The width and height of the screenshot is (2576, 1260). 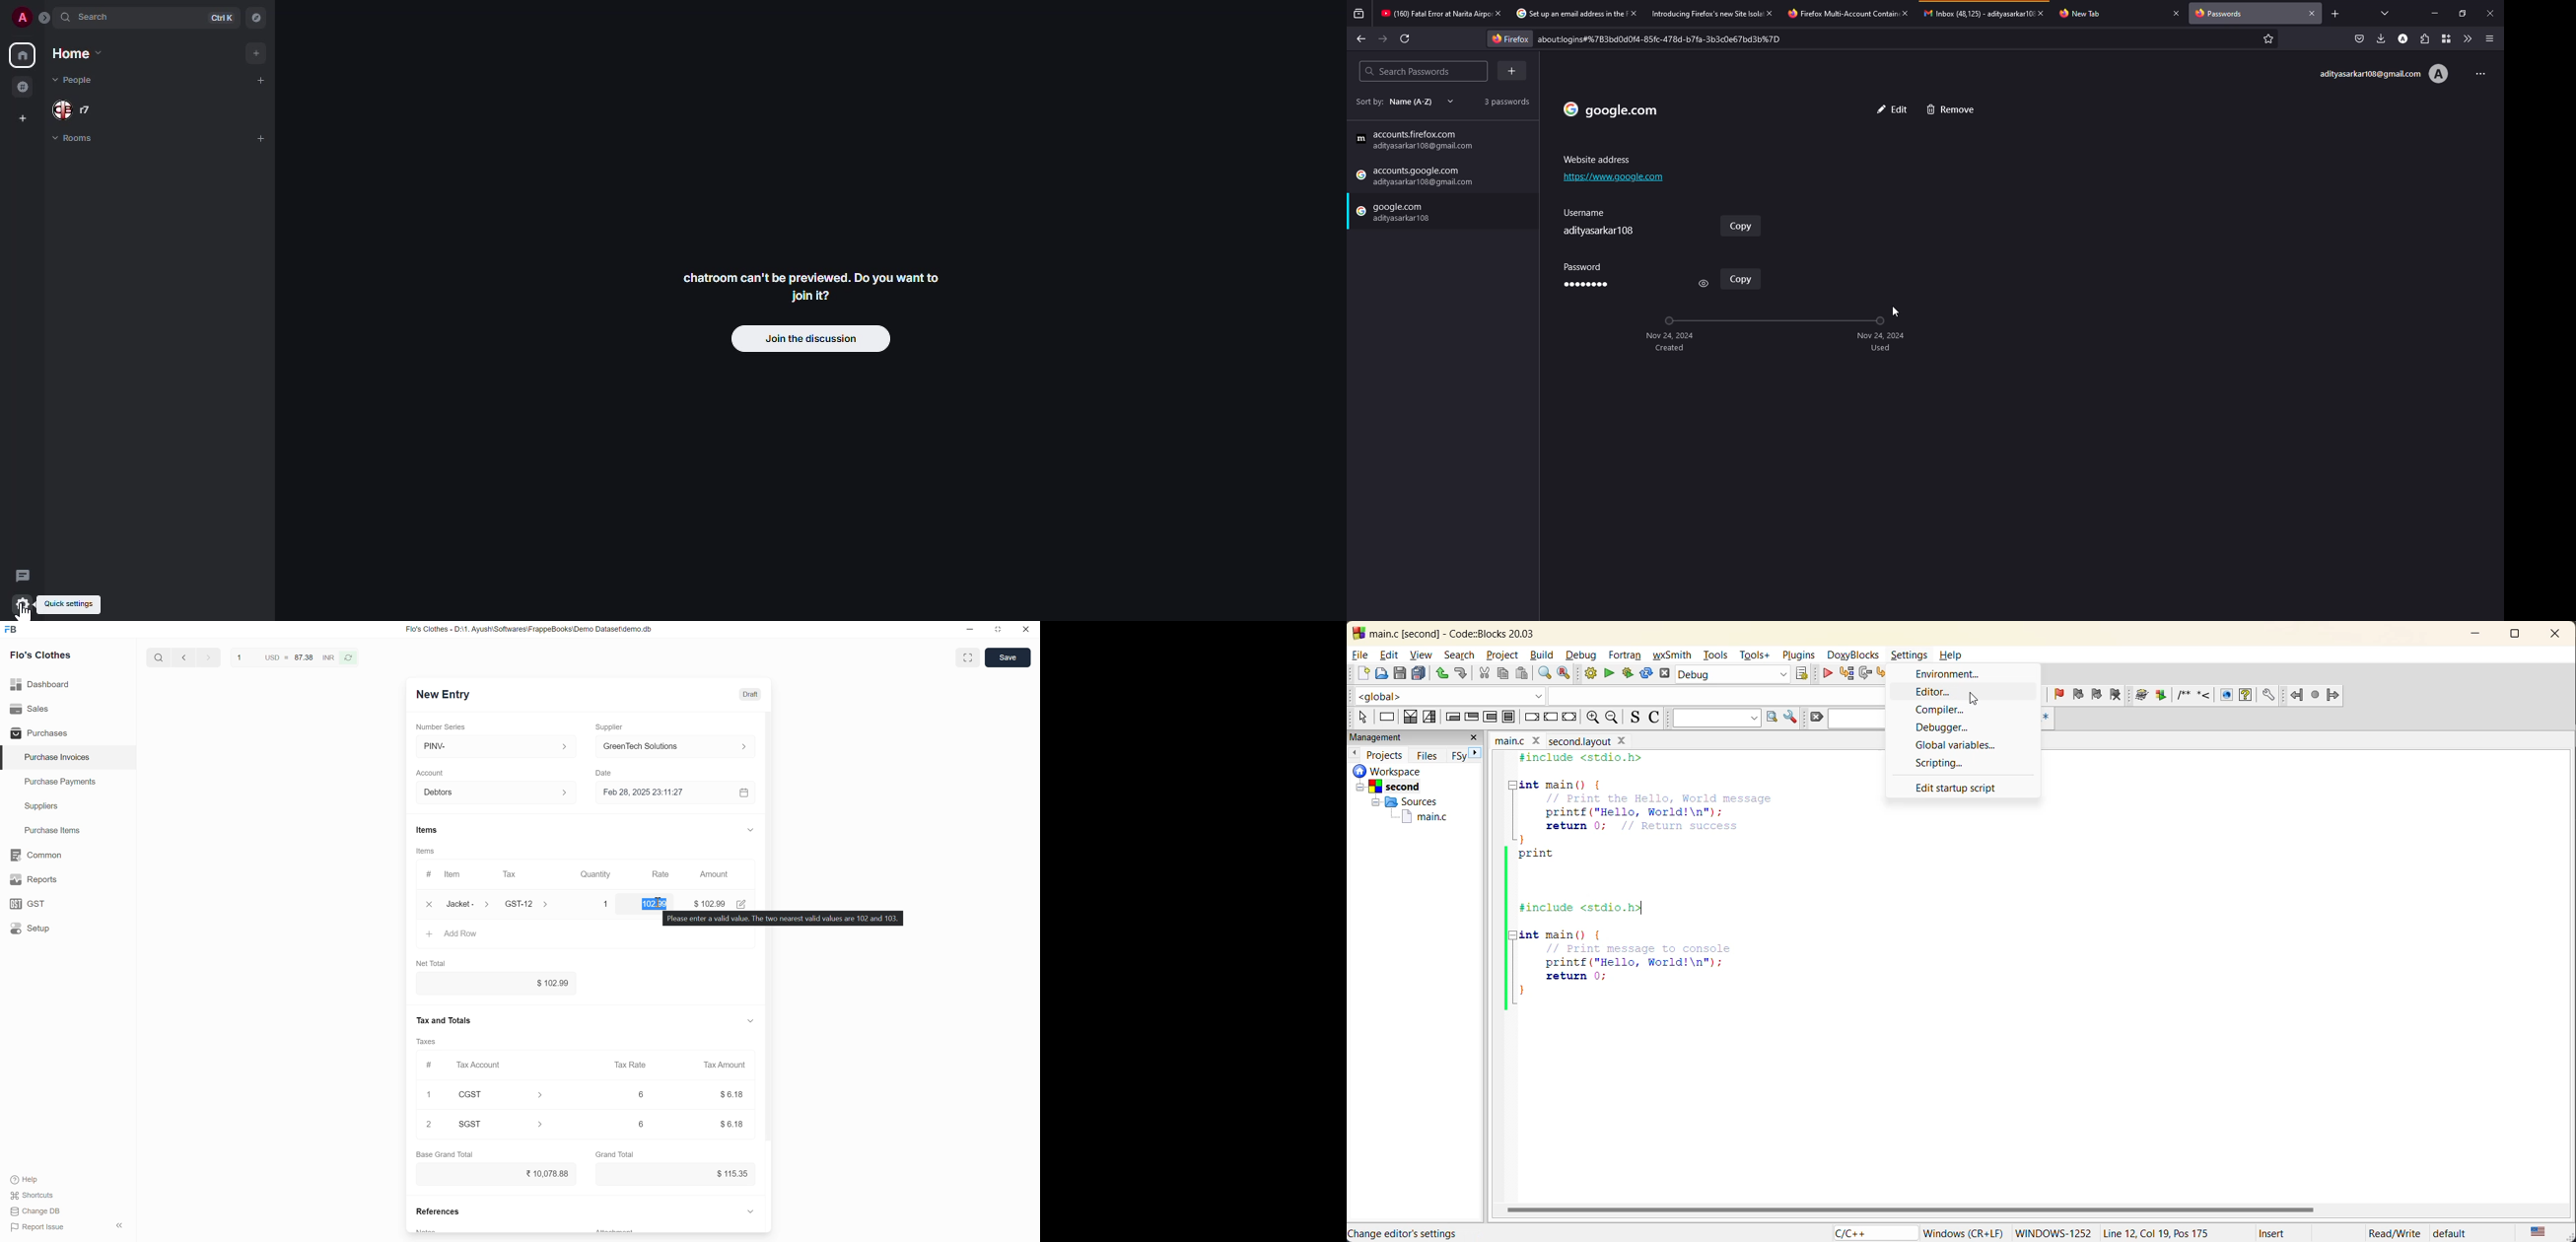 What do you see at coordinates (969, 658) in the screenshot?
I see `Toggle between form and full width` at bounding box center [969, 658].